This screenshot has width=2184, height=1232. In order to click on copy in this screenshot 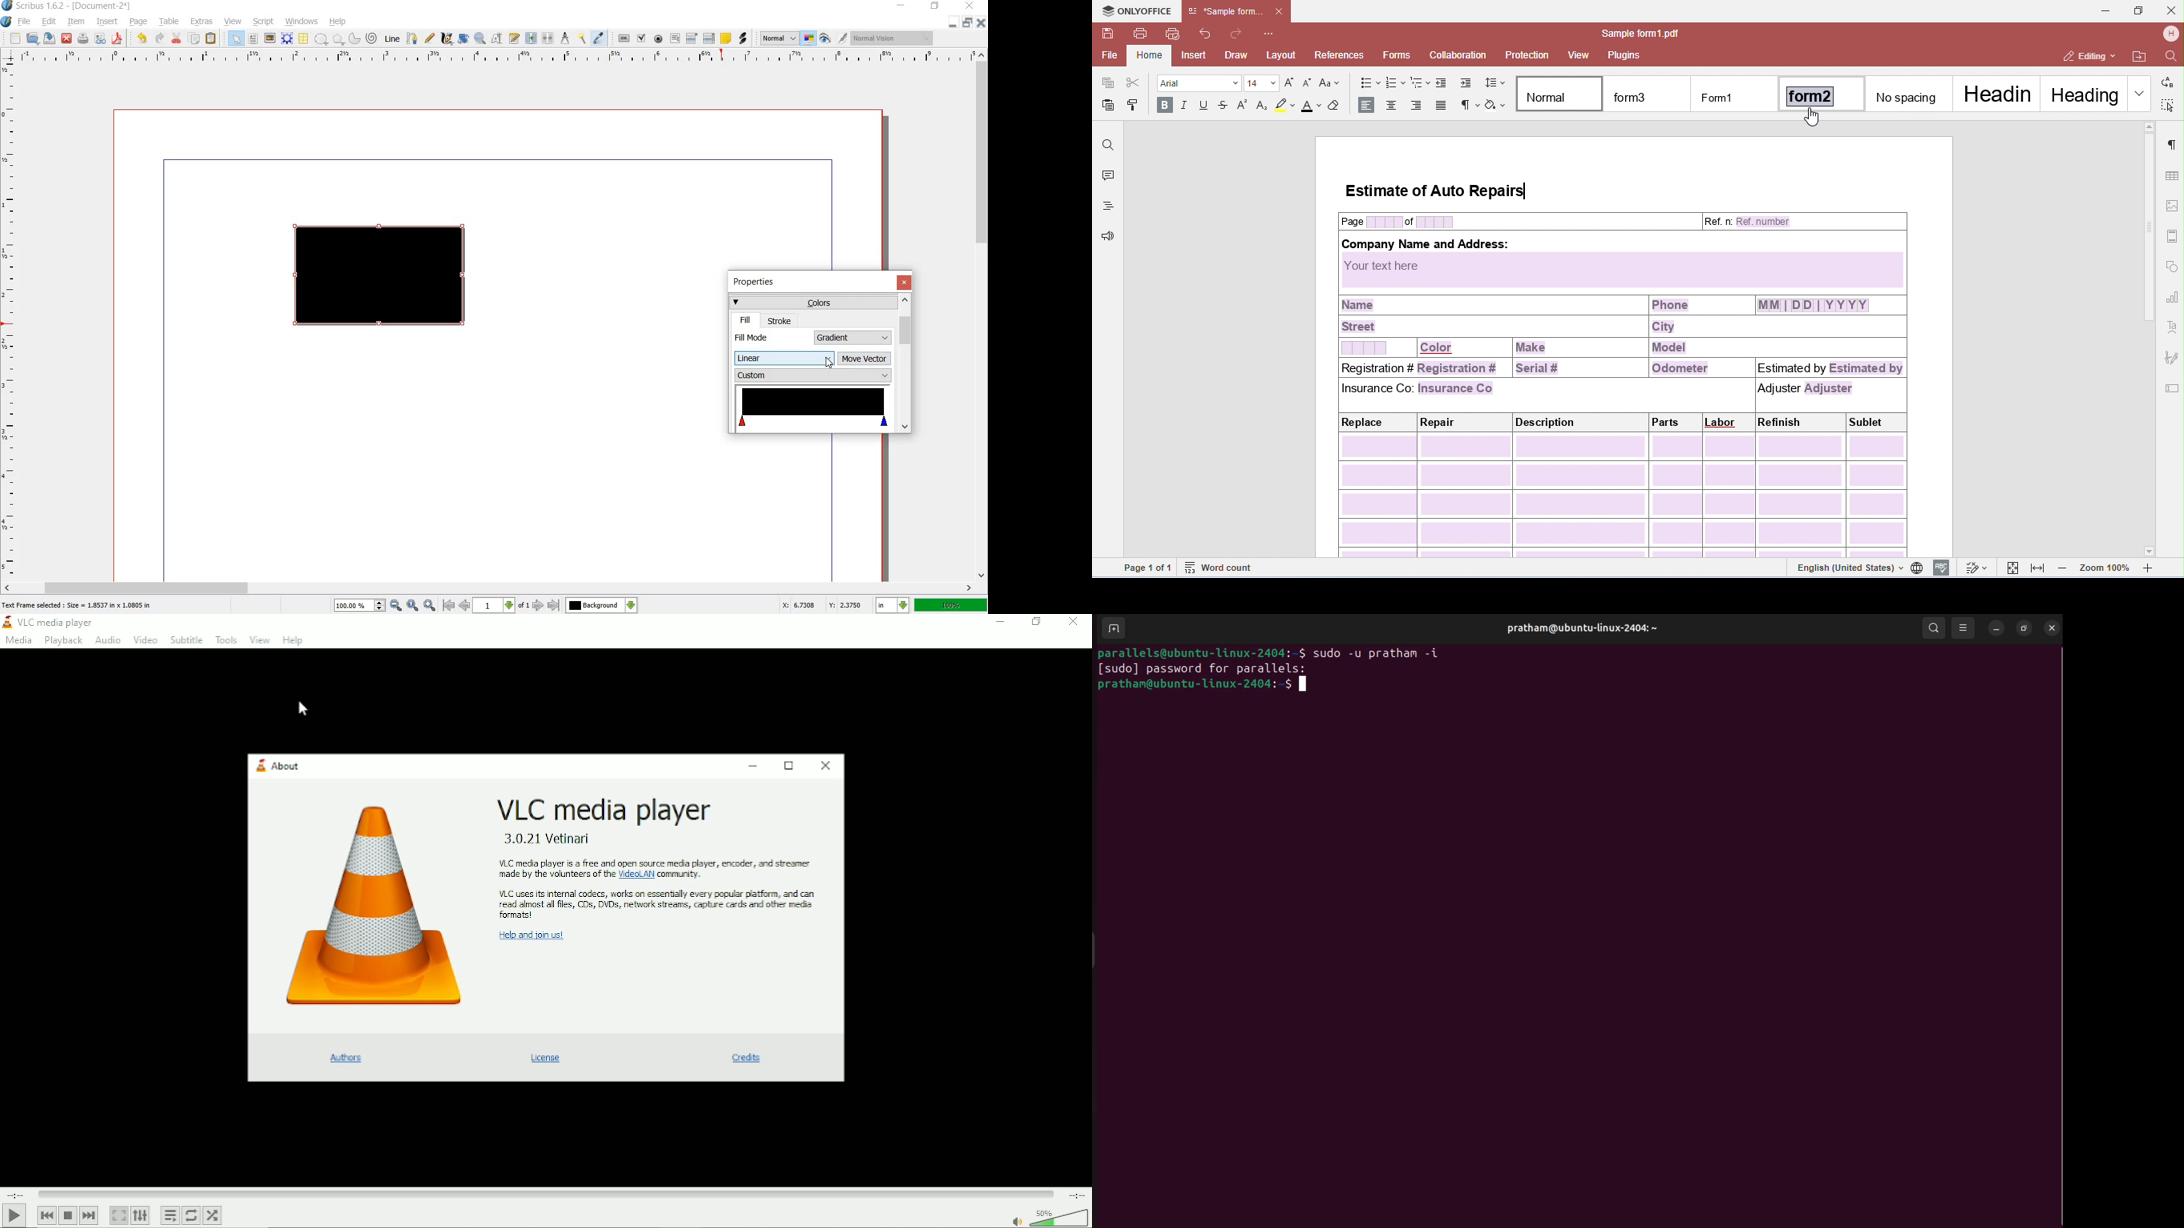, I will do `click(195, 39)`.